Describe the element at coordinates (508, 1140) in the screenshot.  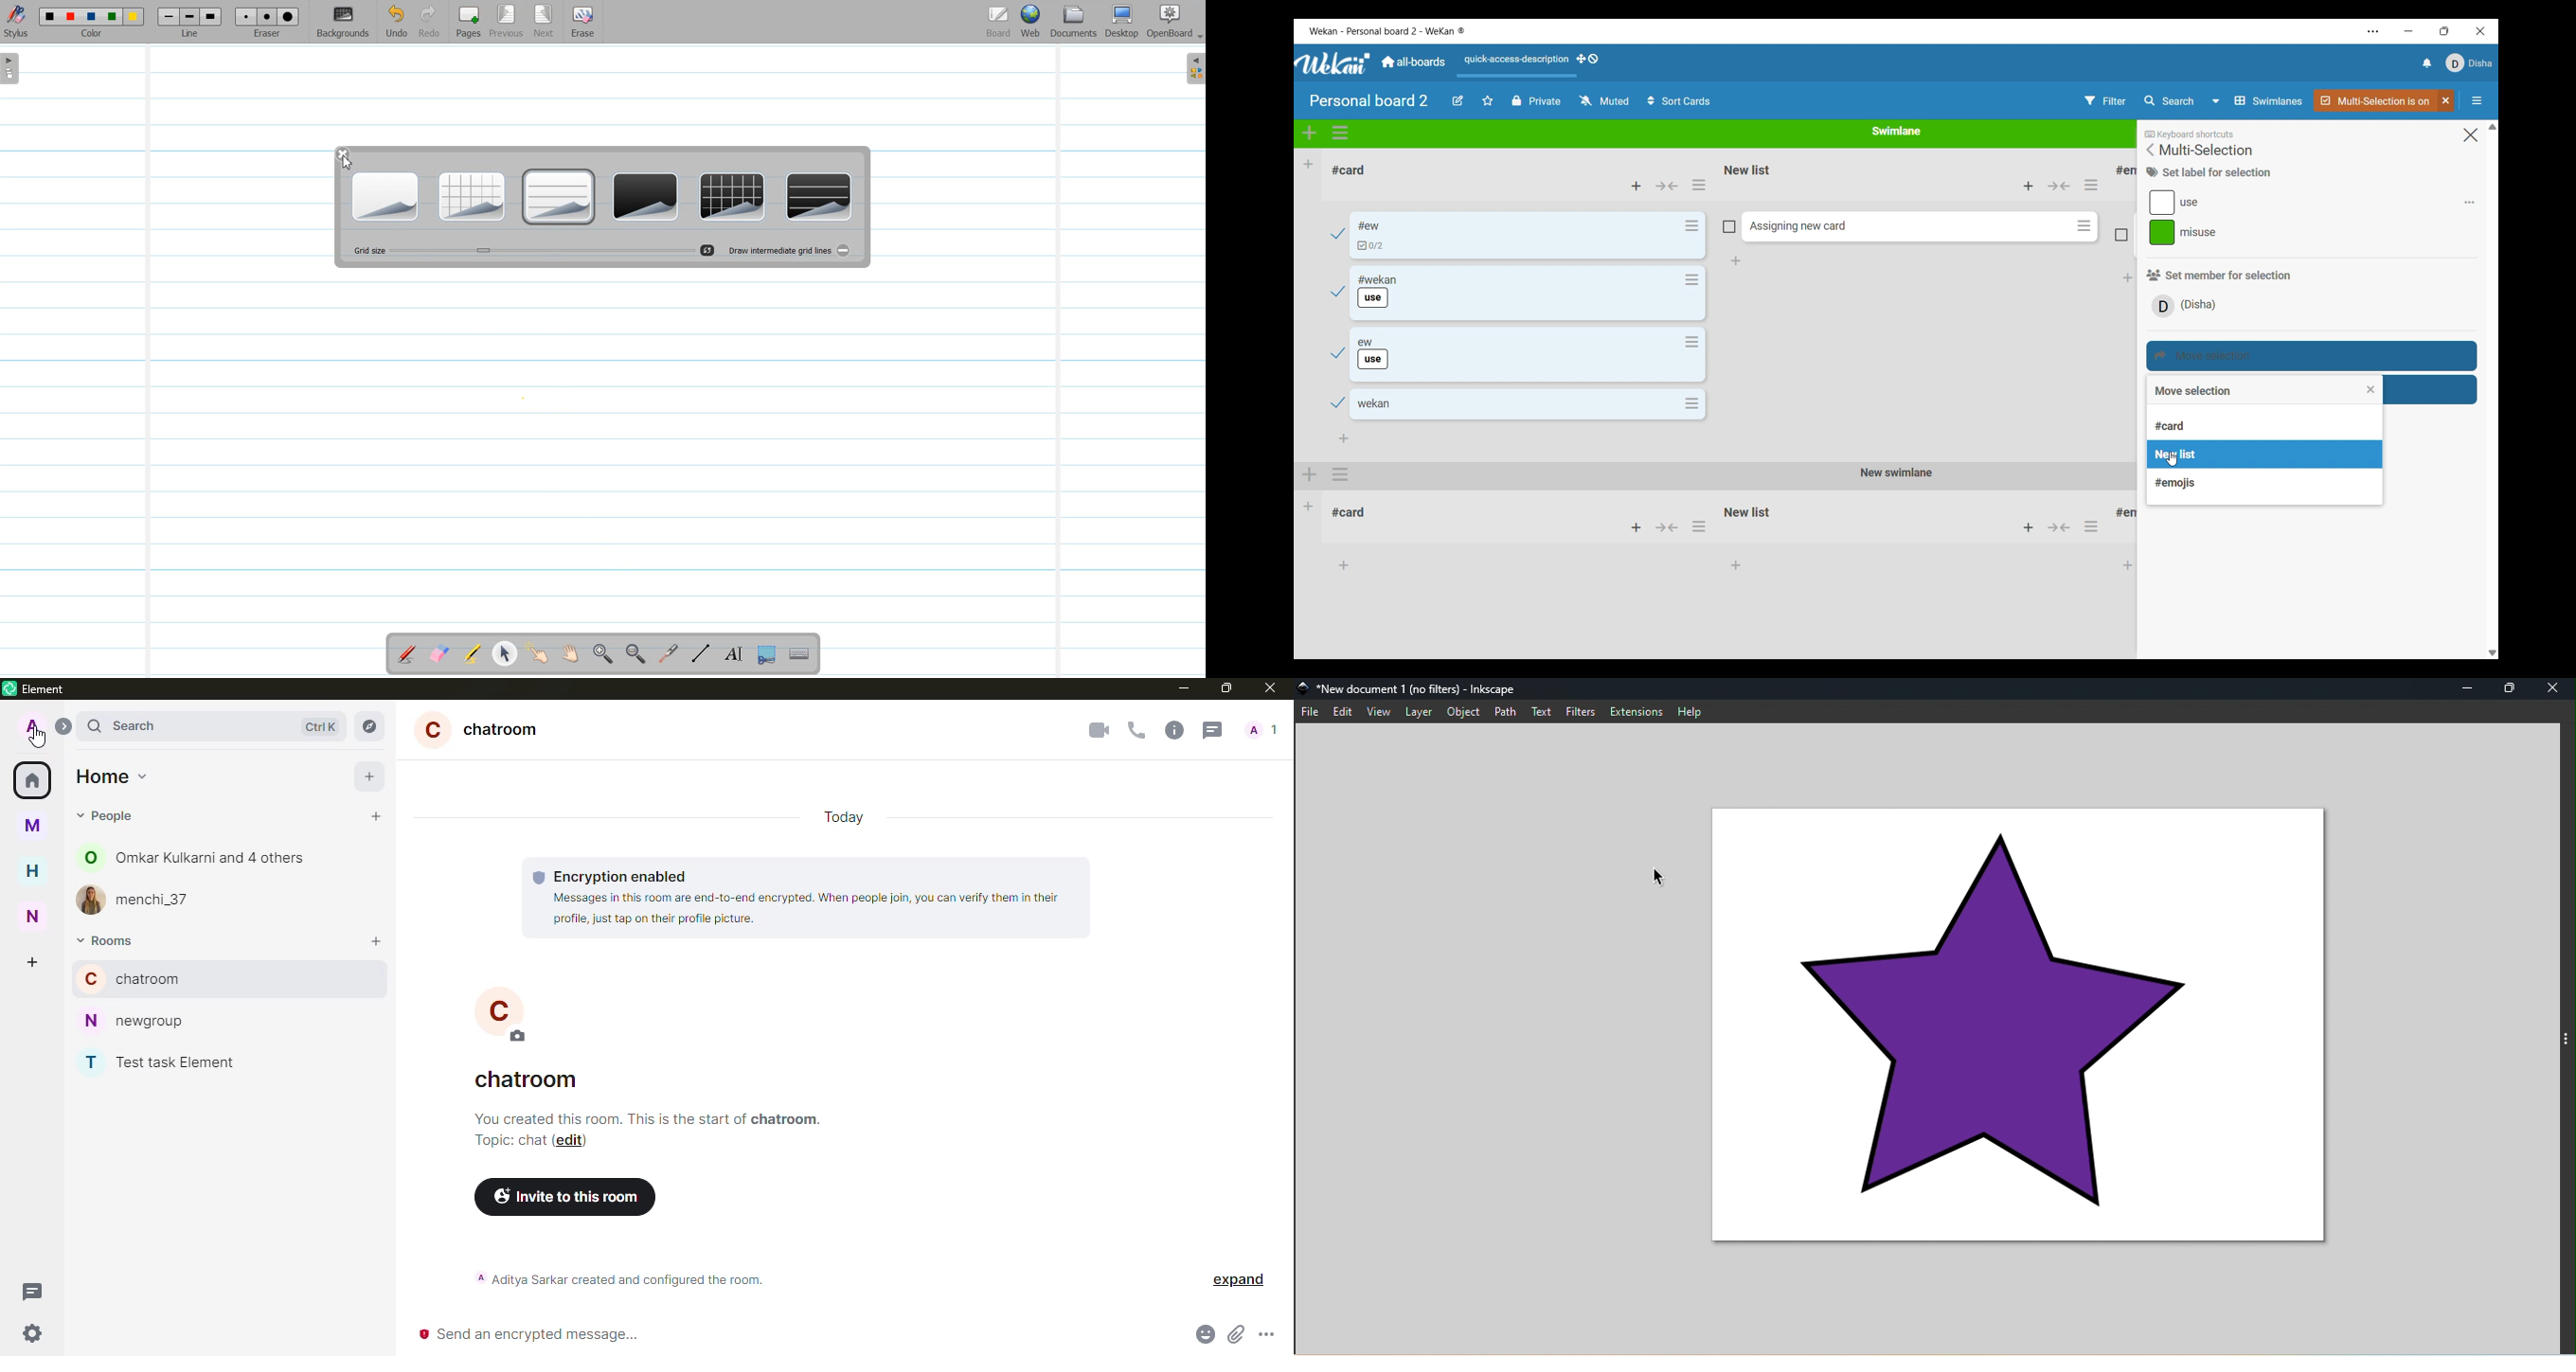
I see `topic chat` at that location.